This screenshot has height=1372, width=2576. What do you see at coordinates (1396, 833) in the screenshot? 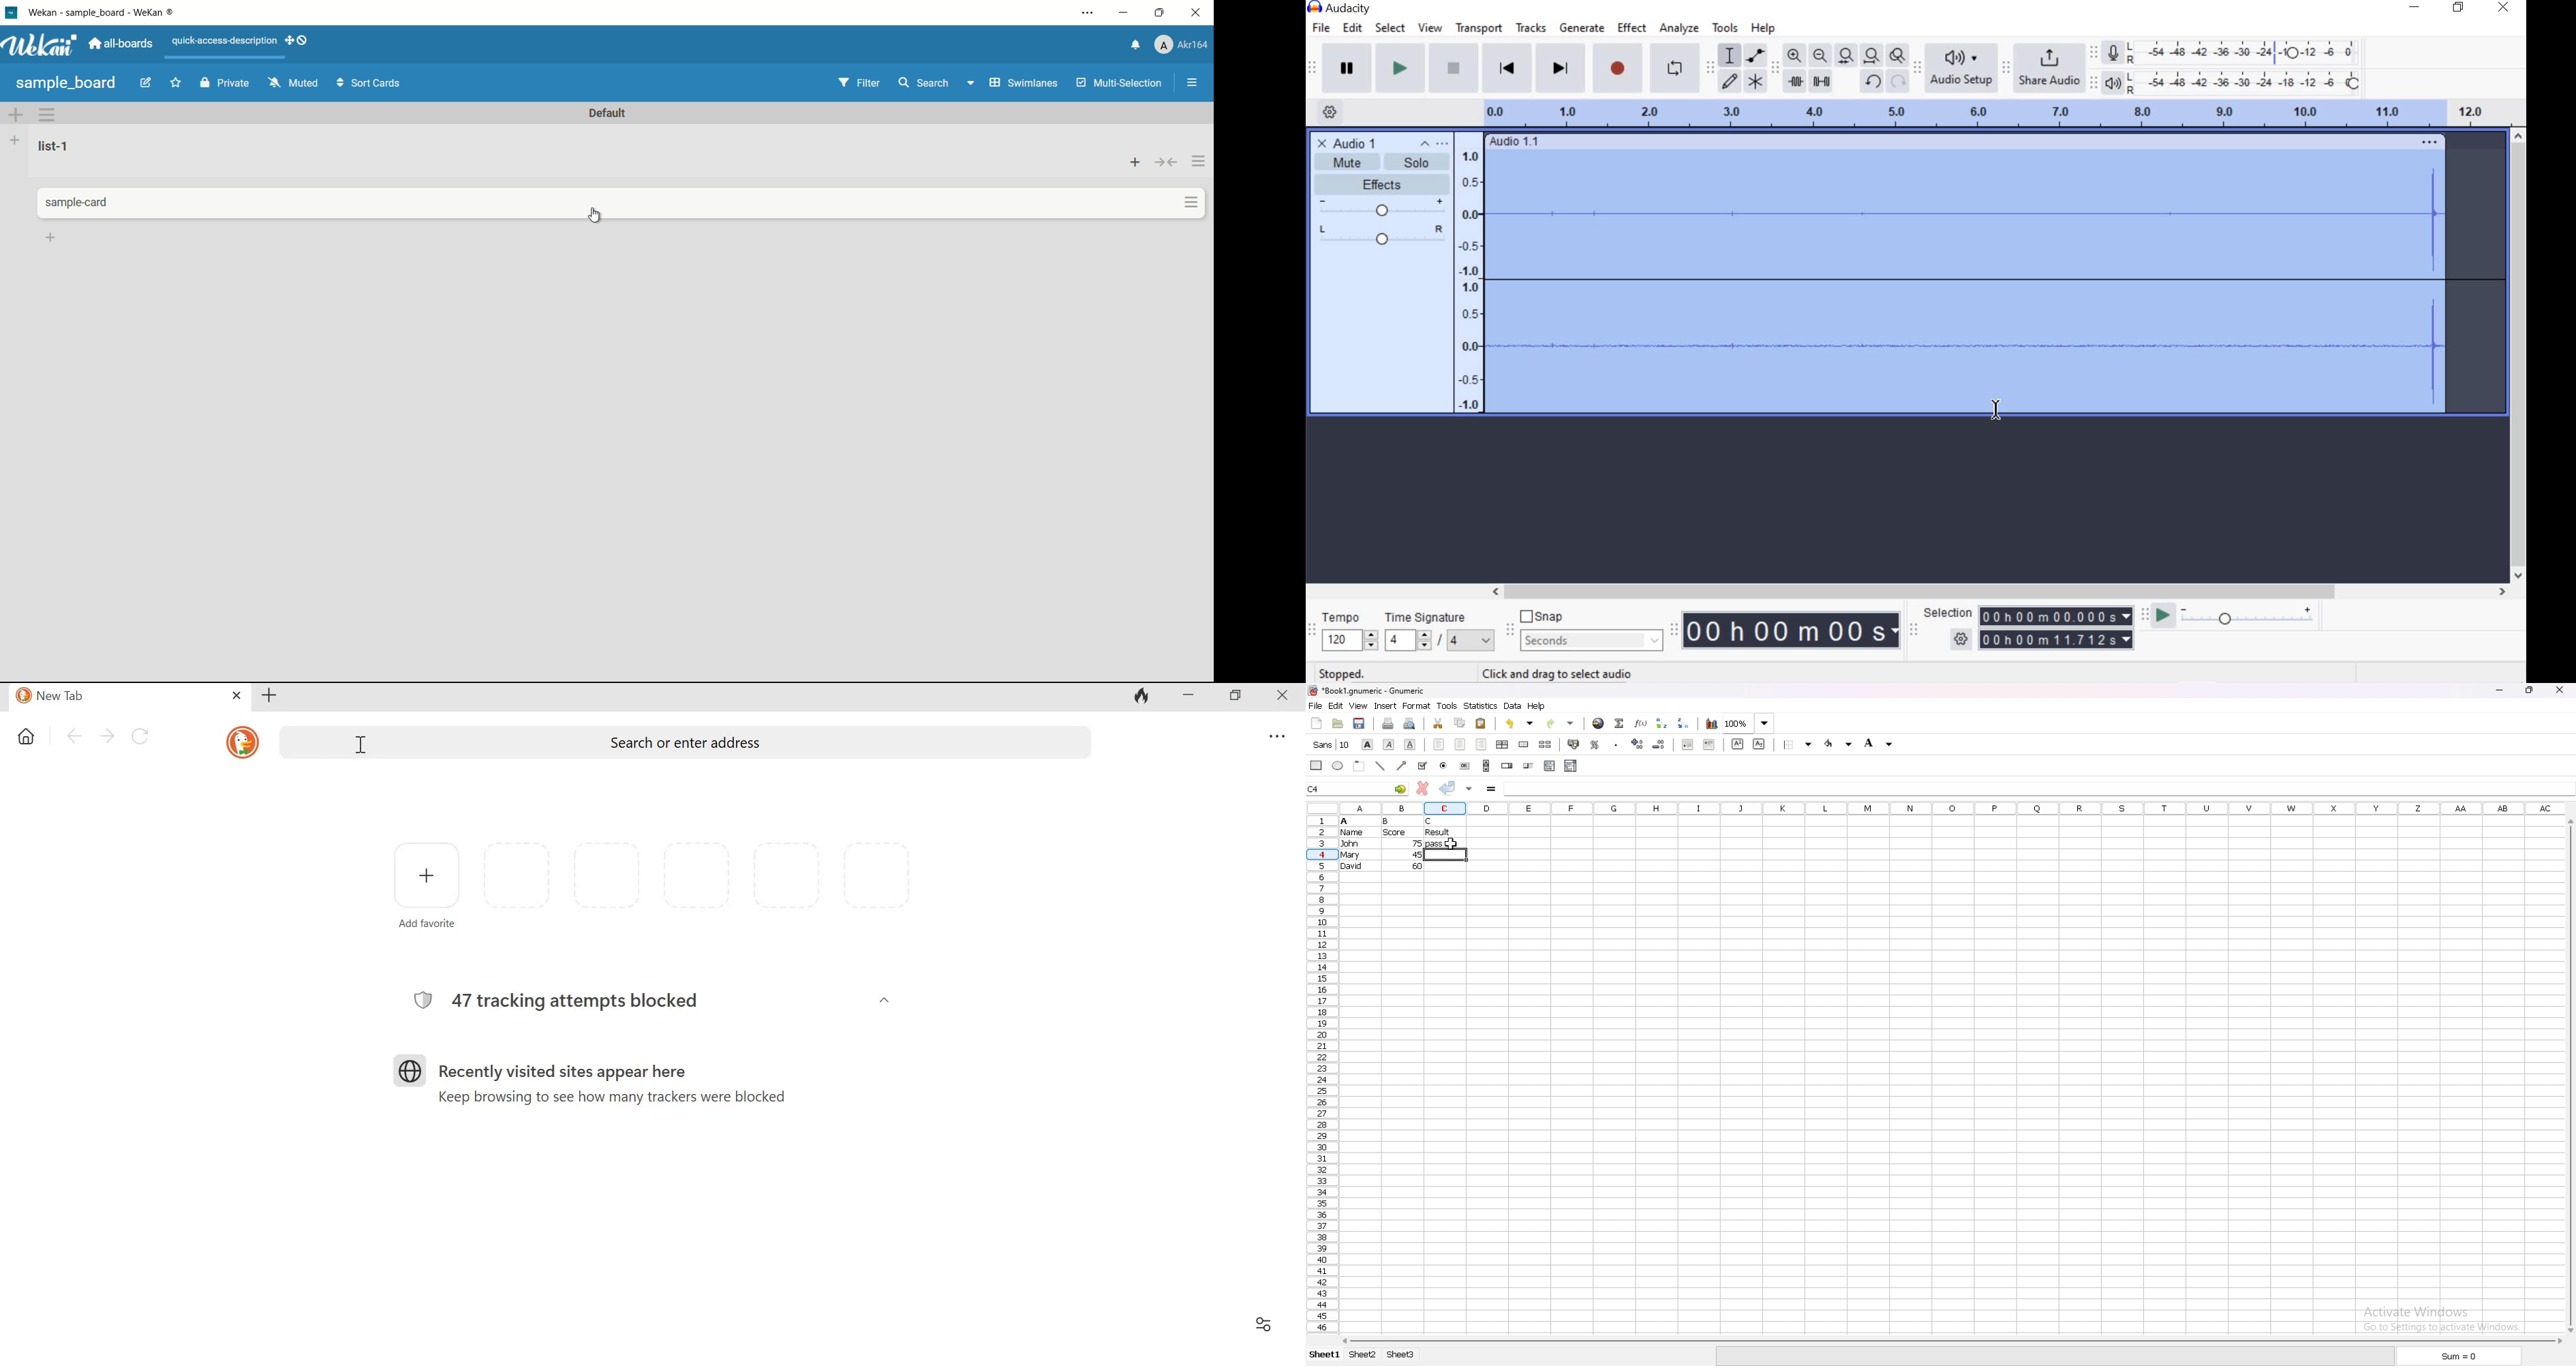
I see `score` at bounding box center [1396, 833].